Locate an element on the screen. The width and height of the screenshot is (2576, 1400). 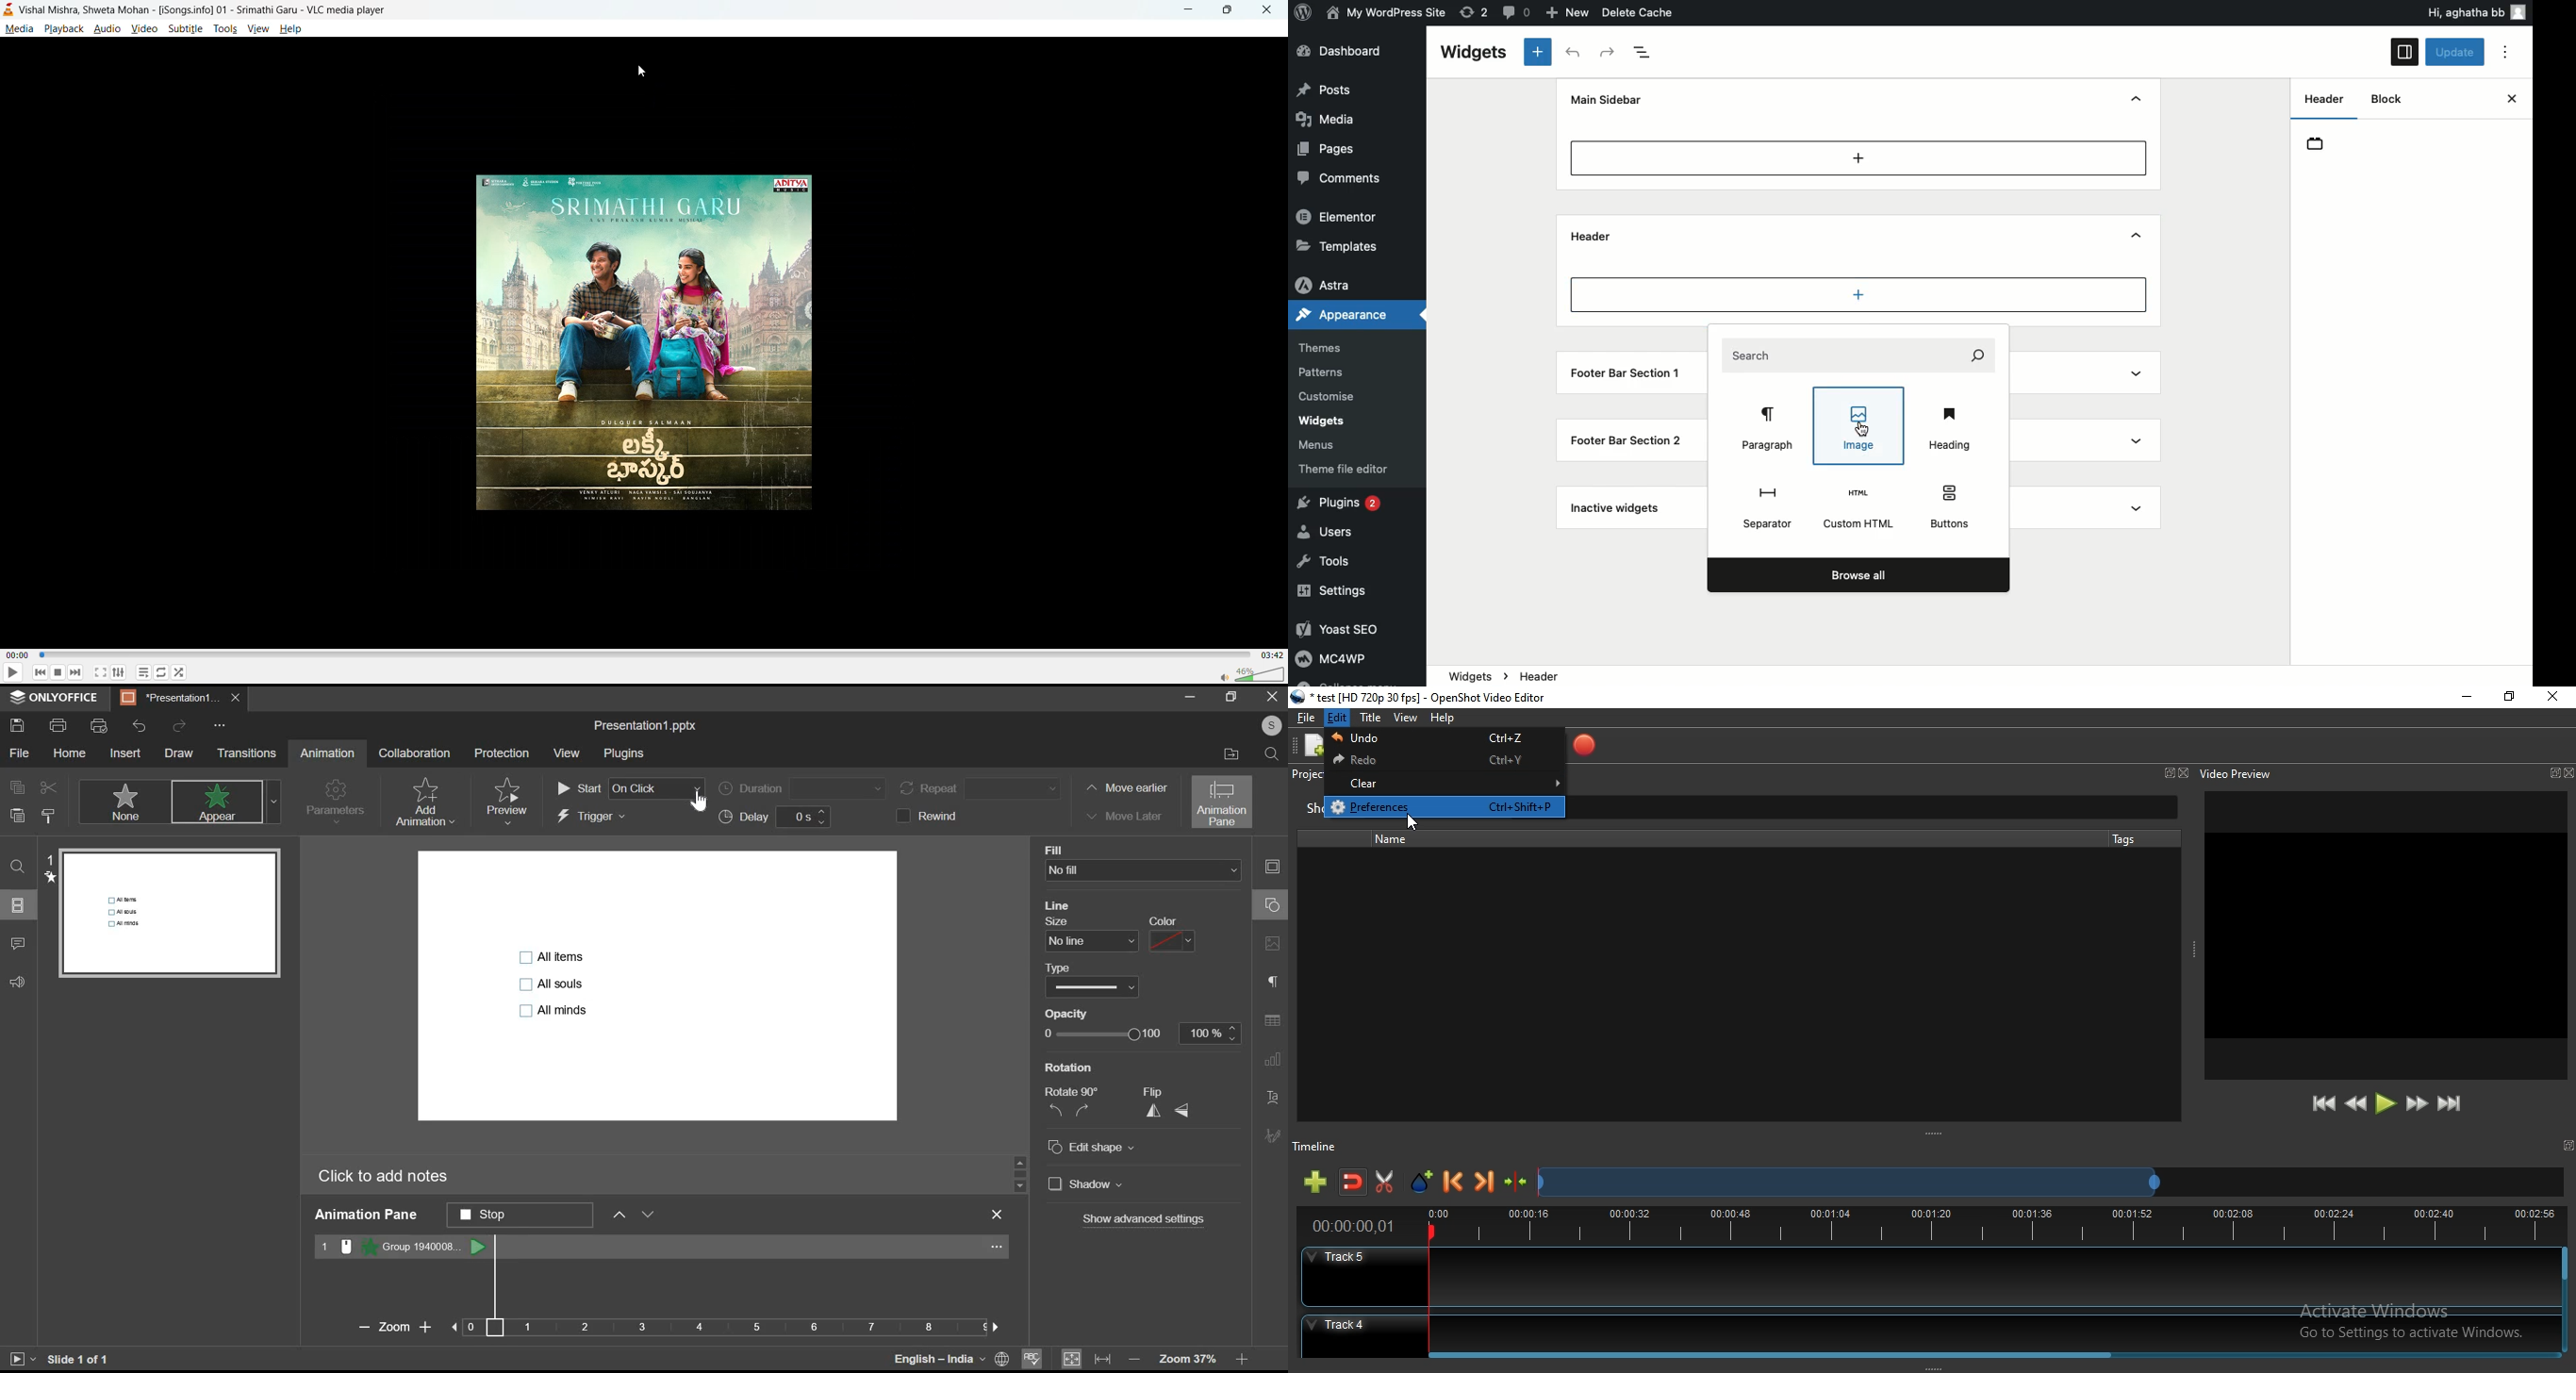
language is located at coordinates (923, 1358).